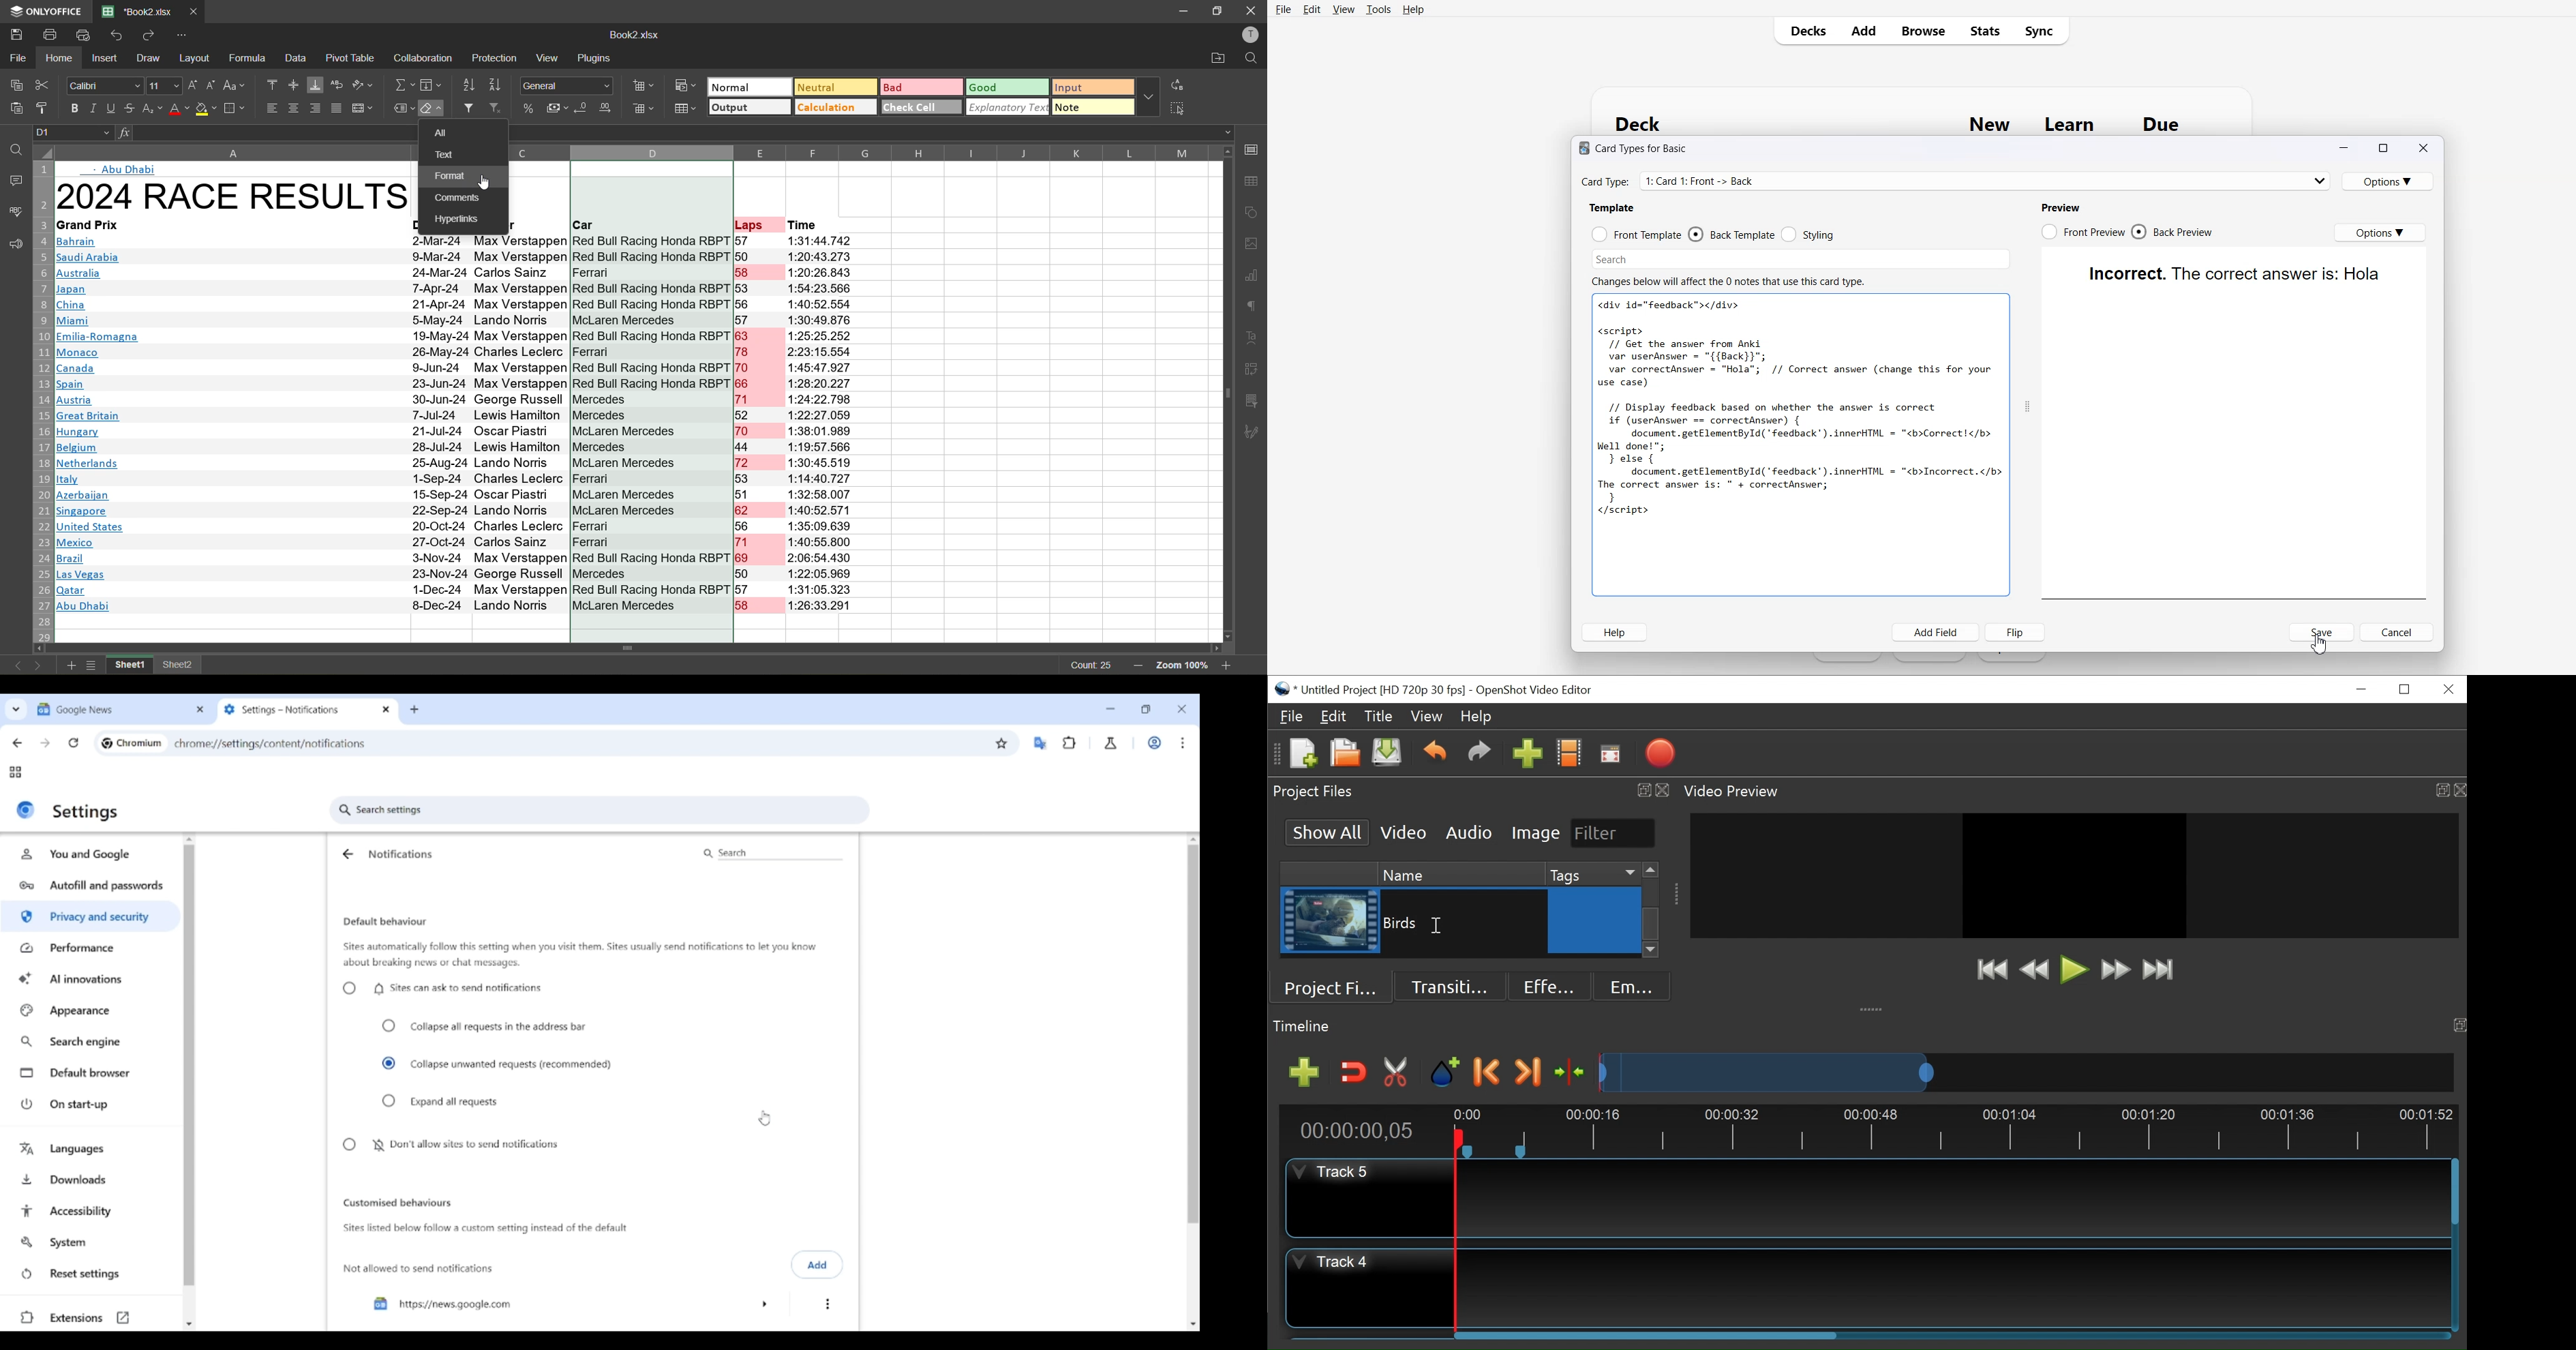 Image resolution: width=2576 pixels, height=1372 pixels. What do you see at coordinates (1862, 30) in the screenshot?
I see `Add` at bounding box center [1862, 30].